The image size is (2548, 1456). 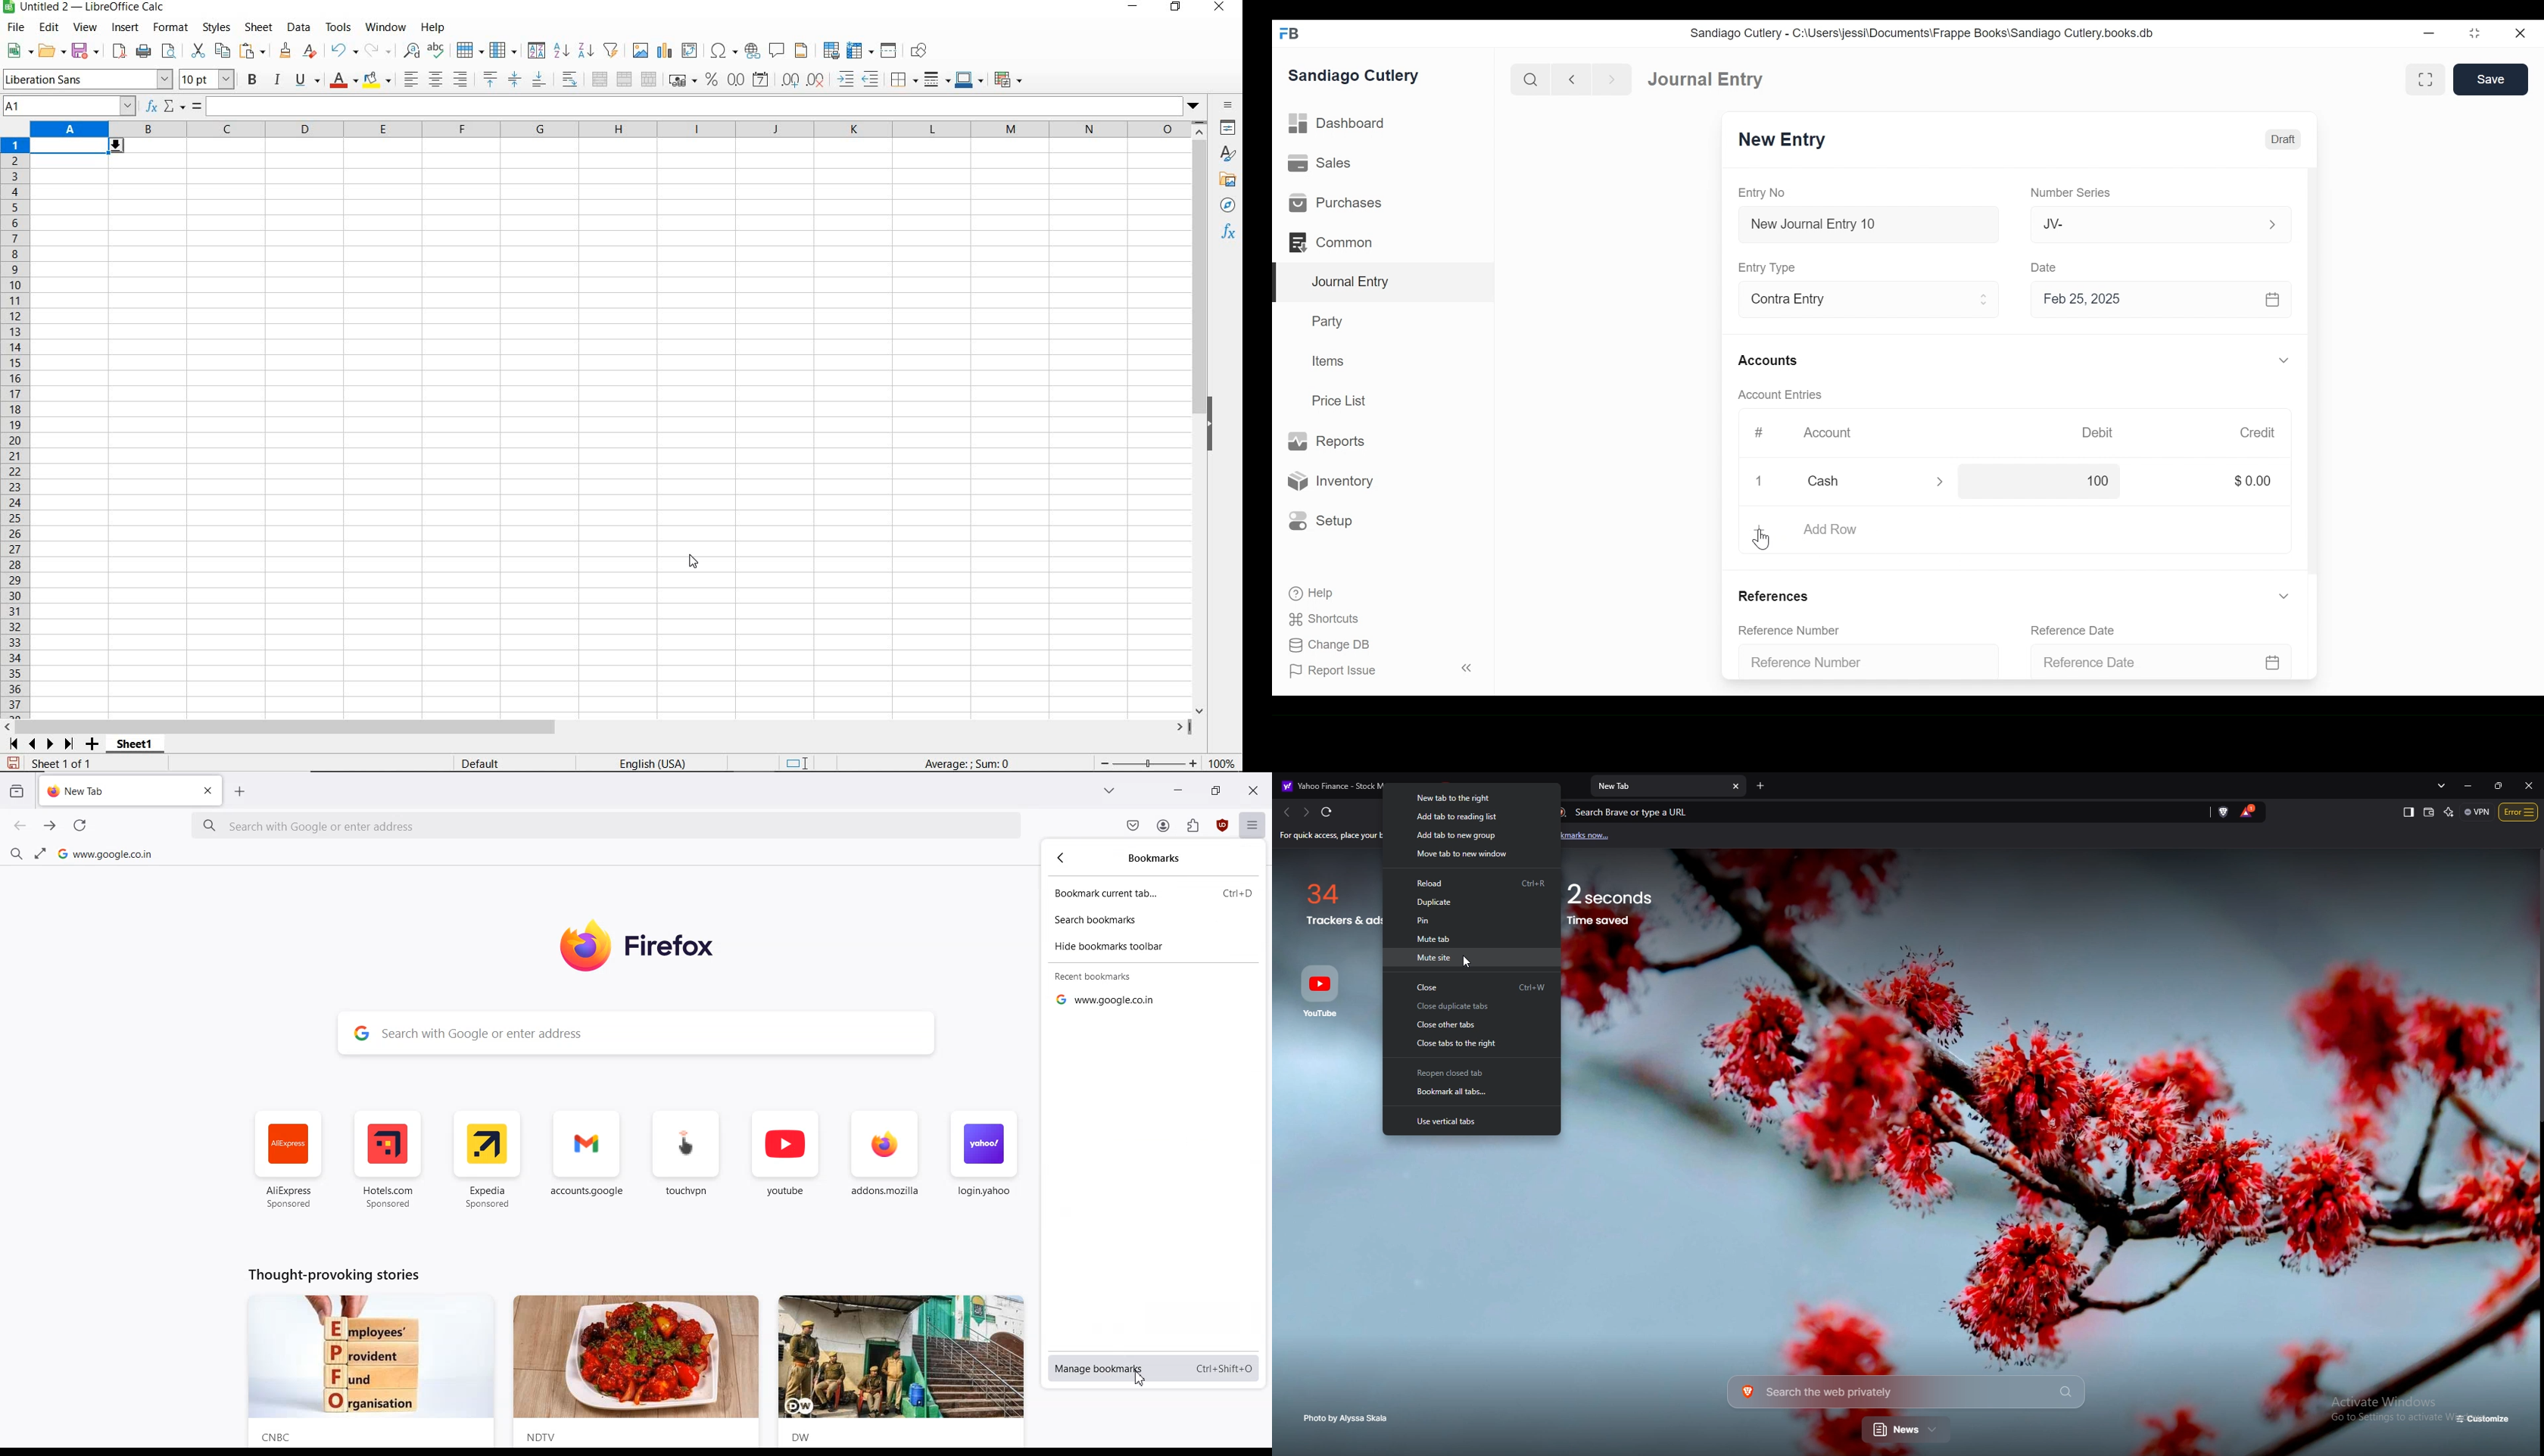 I want to click on Restore, so click(x=2474, y=34).